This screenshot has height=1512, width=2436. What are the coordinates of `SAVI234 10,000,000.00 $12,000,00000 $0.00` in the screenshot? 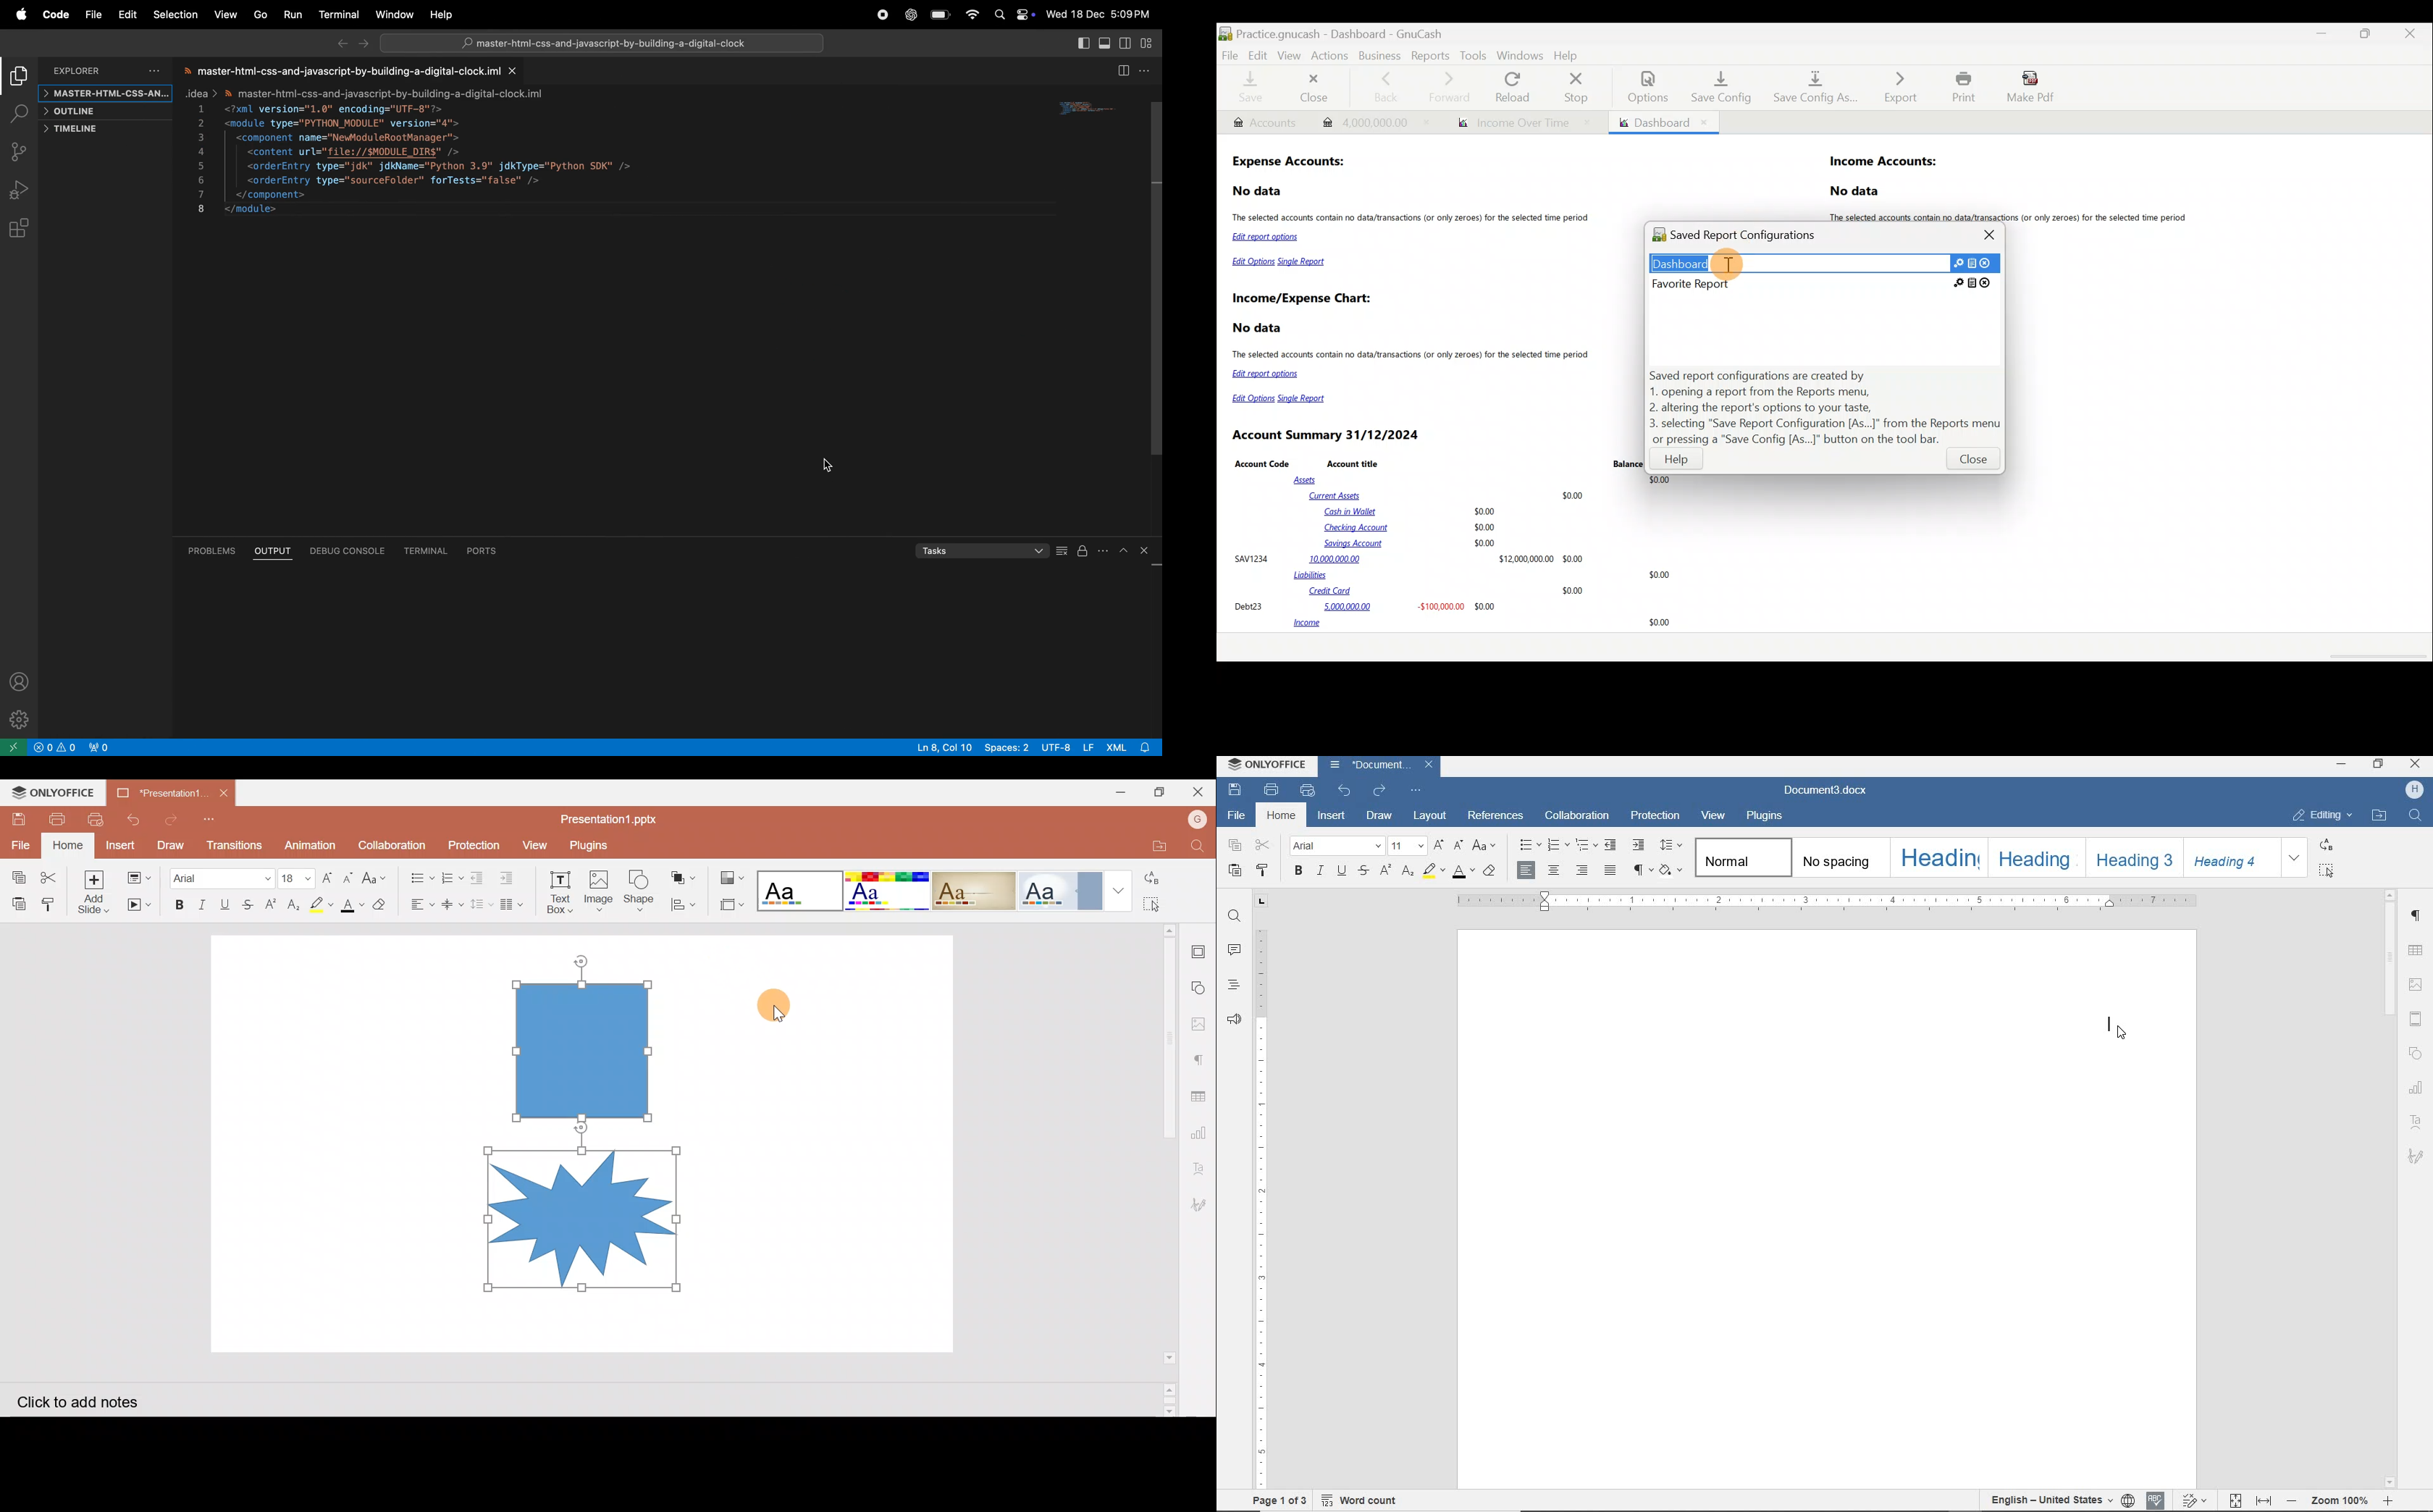 It's located at (1408, 558).